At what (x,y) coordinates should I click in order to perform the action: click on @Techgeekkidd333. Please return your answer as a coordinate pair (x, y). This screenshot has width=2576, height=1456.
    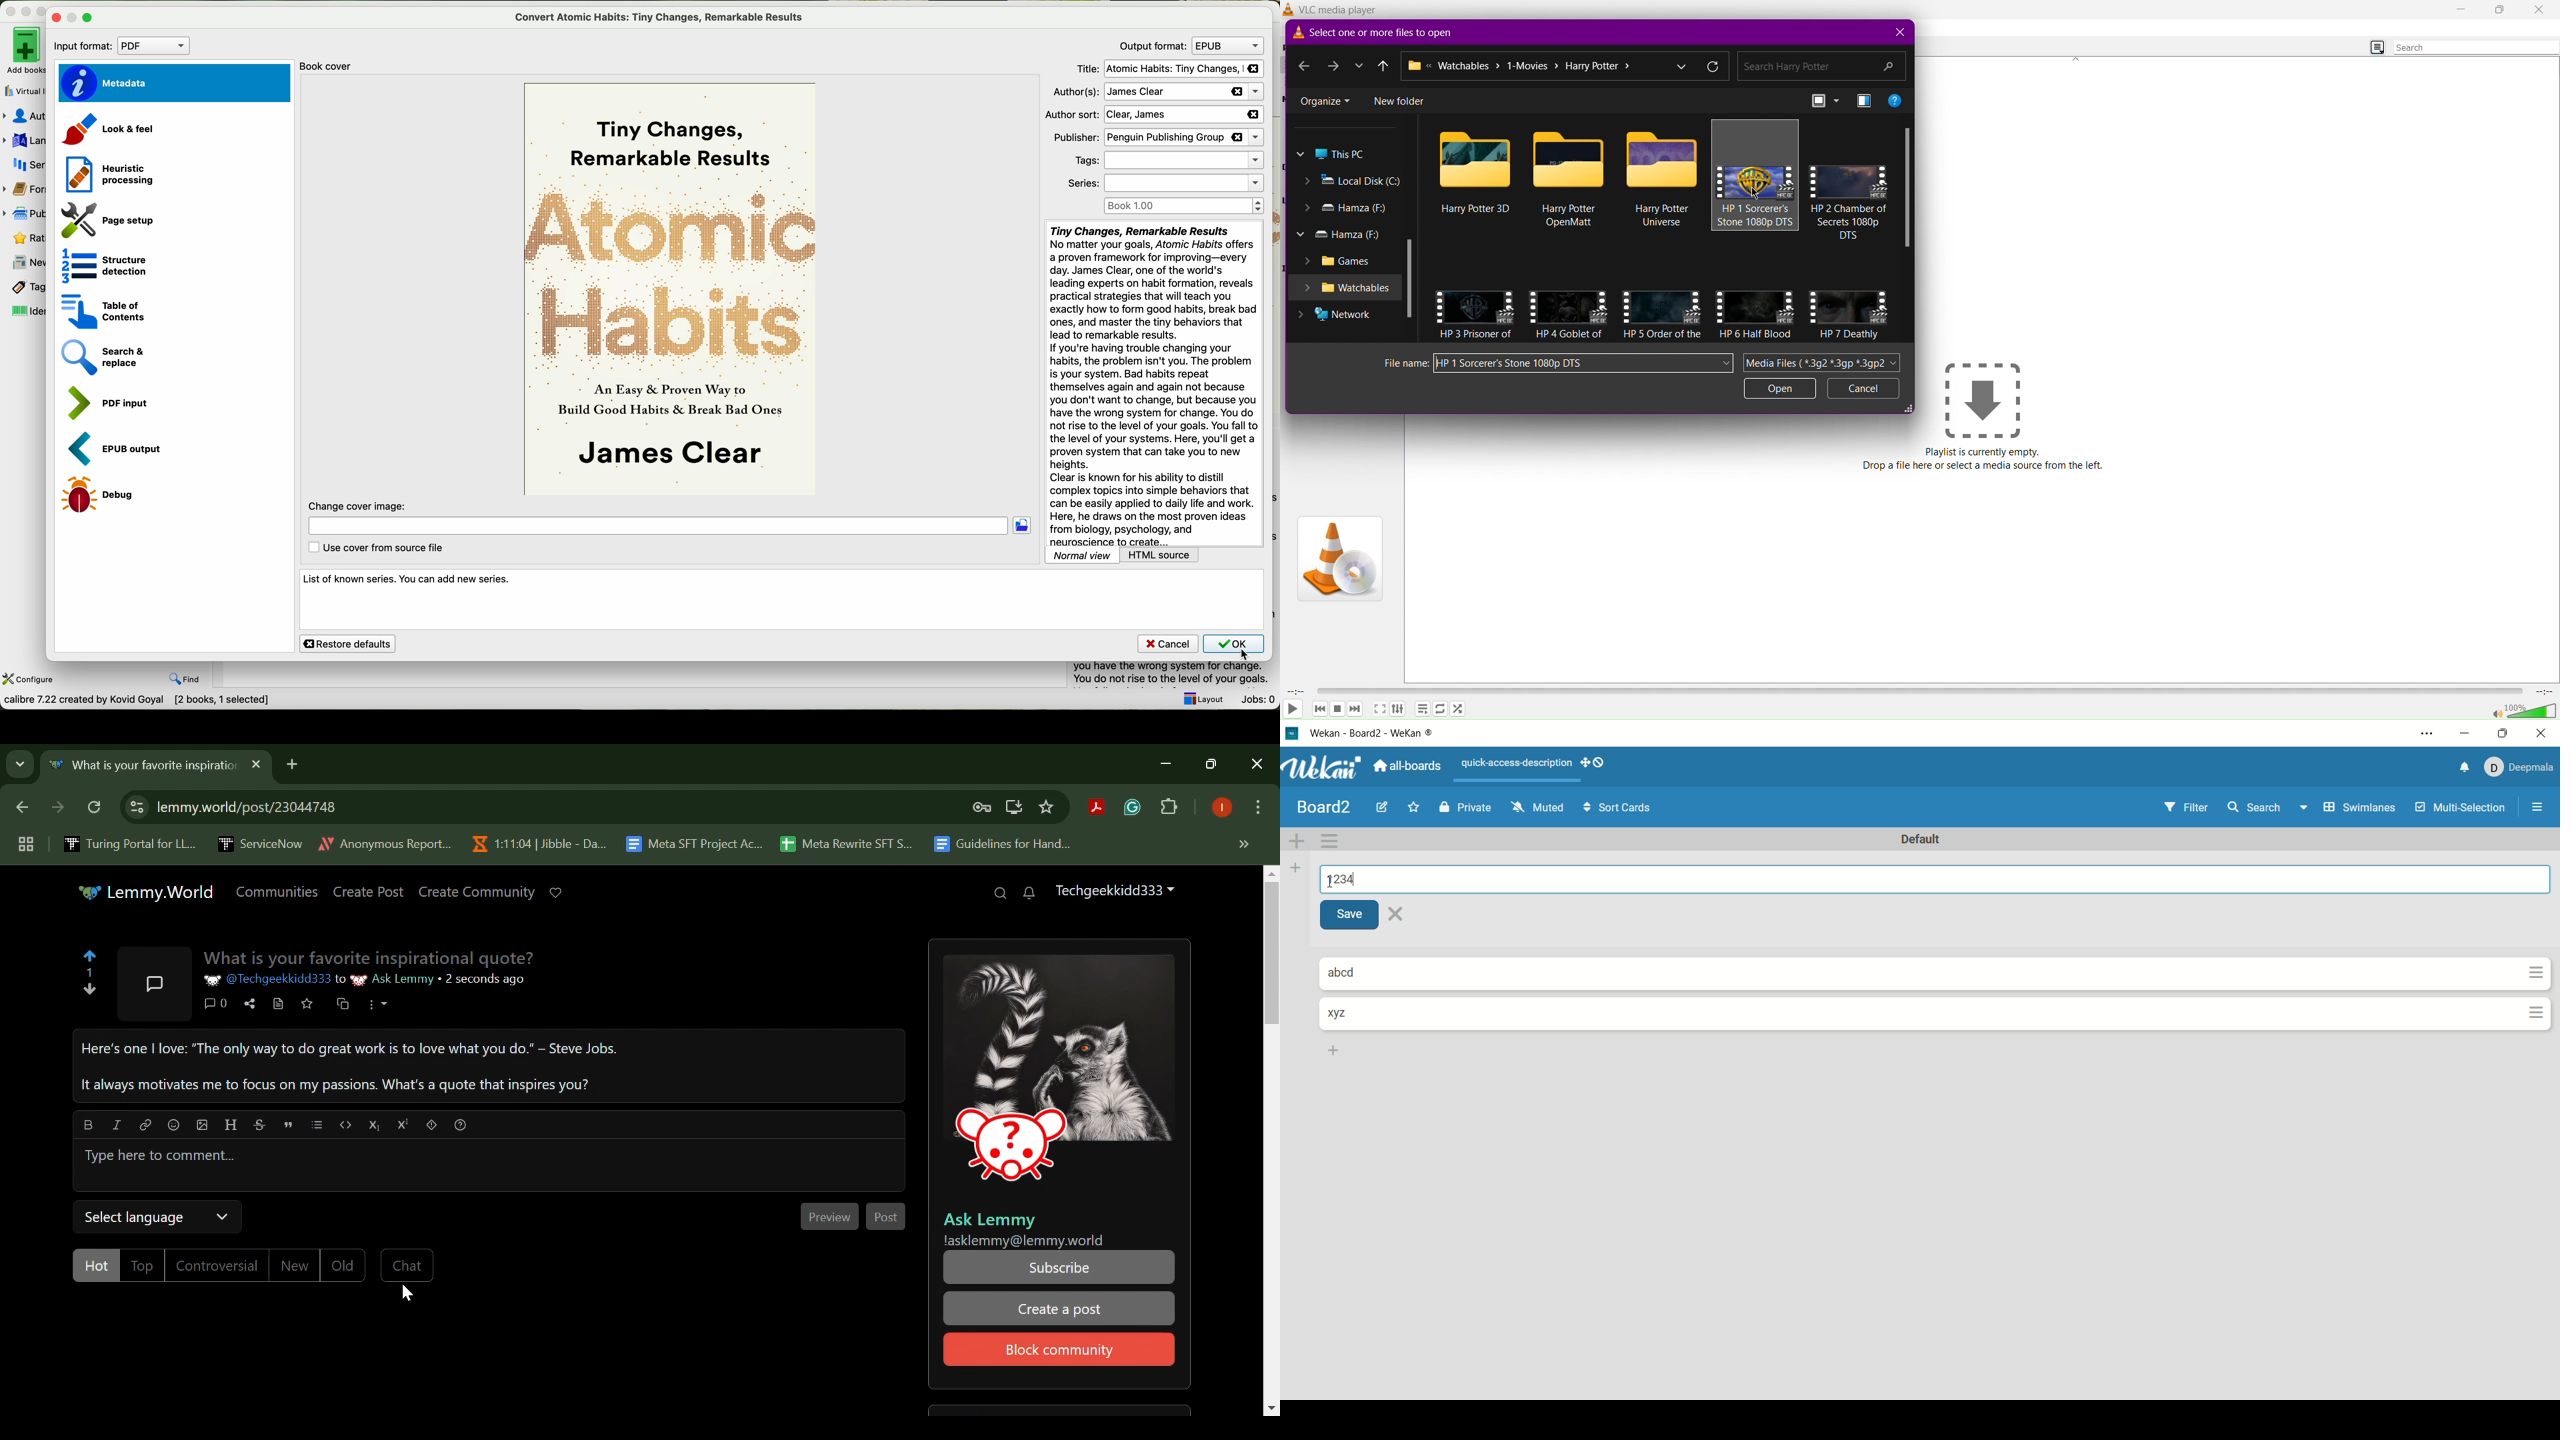
    Looking at the image, I should click on (266, 979).